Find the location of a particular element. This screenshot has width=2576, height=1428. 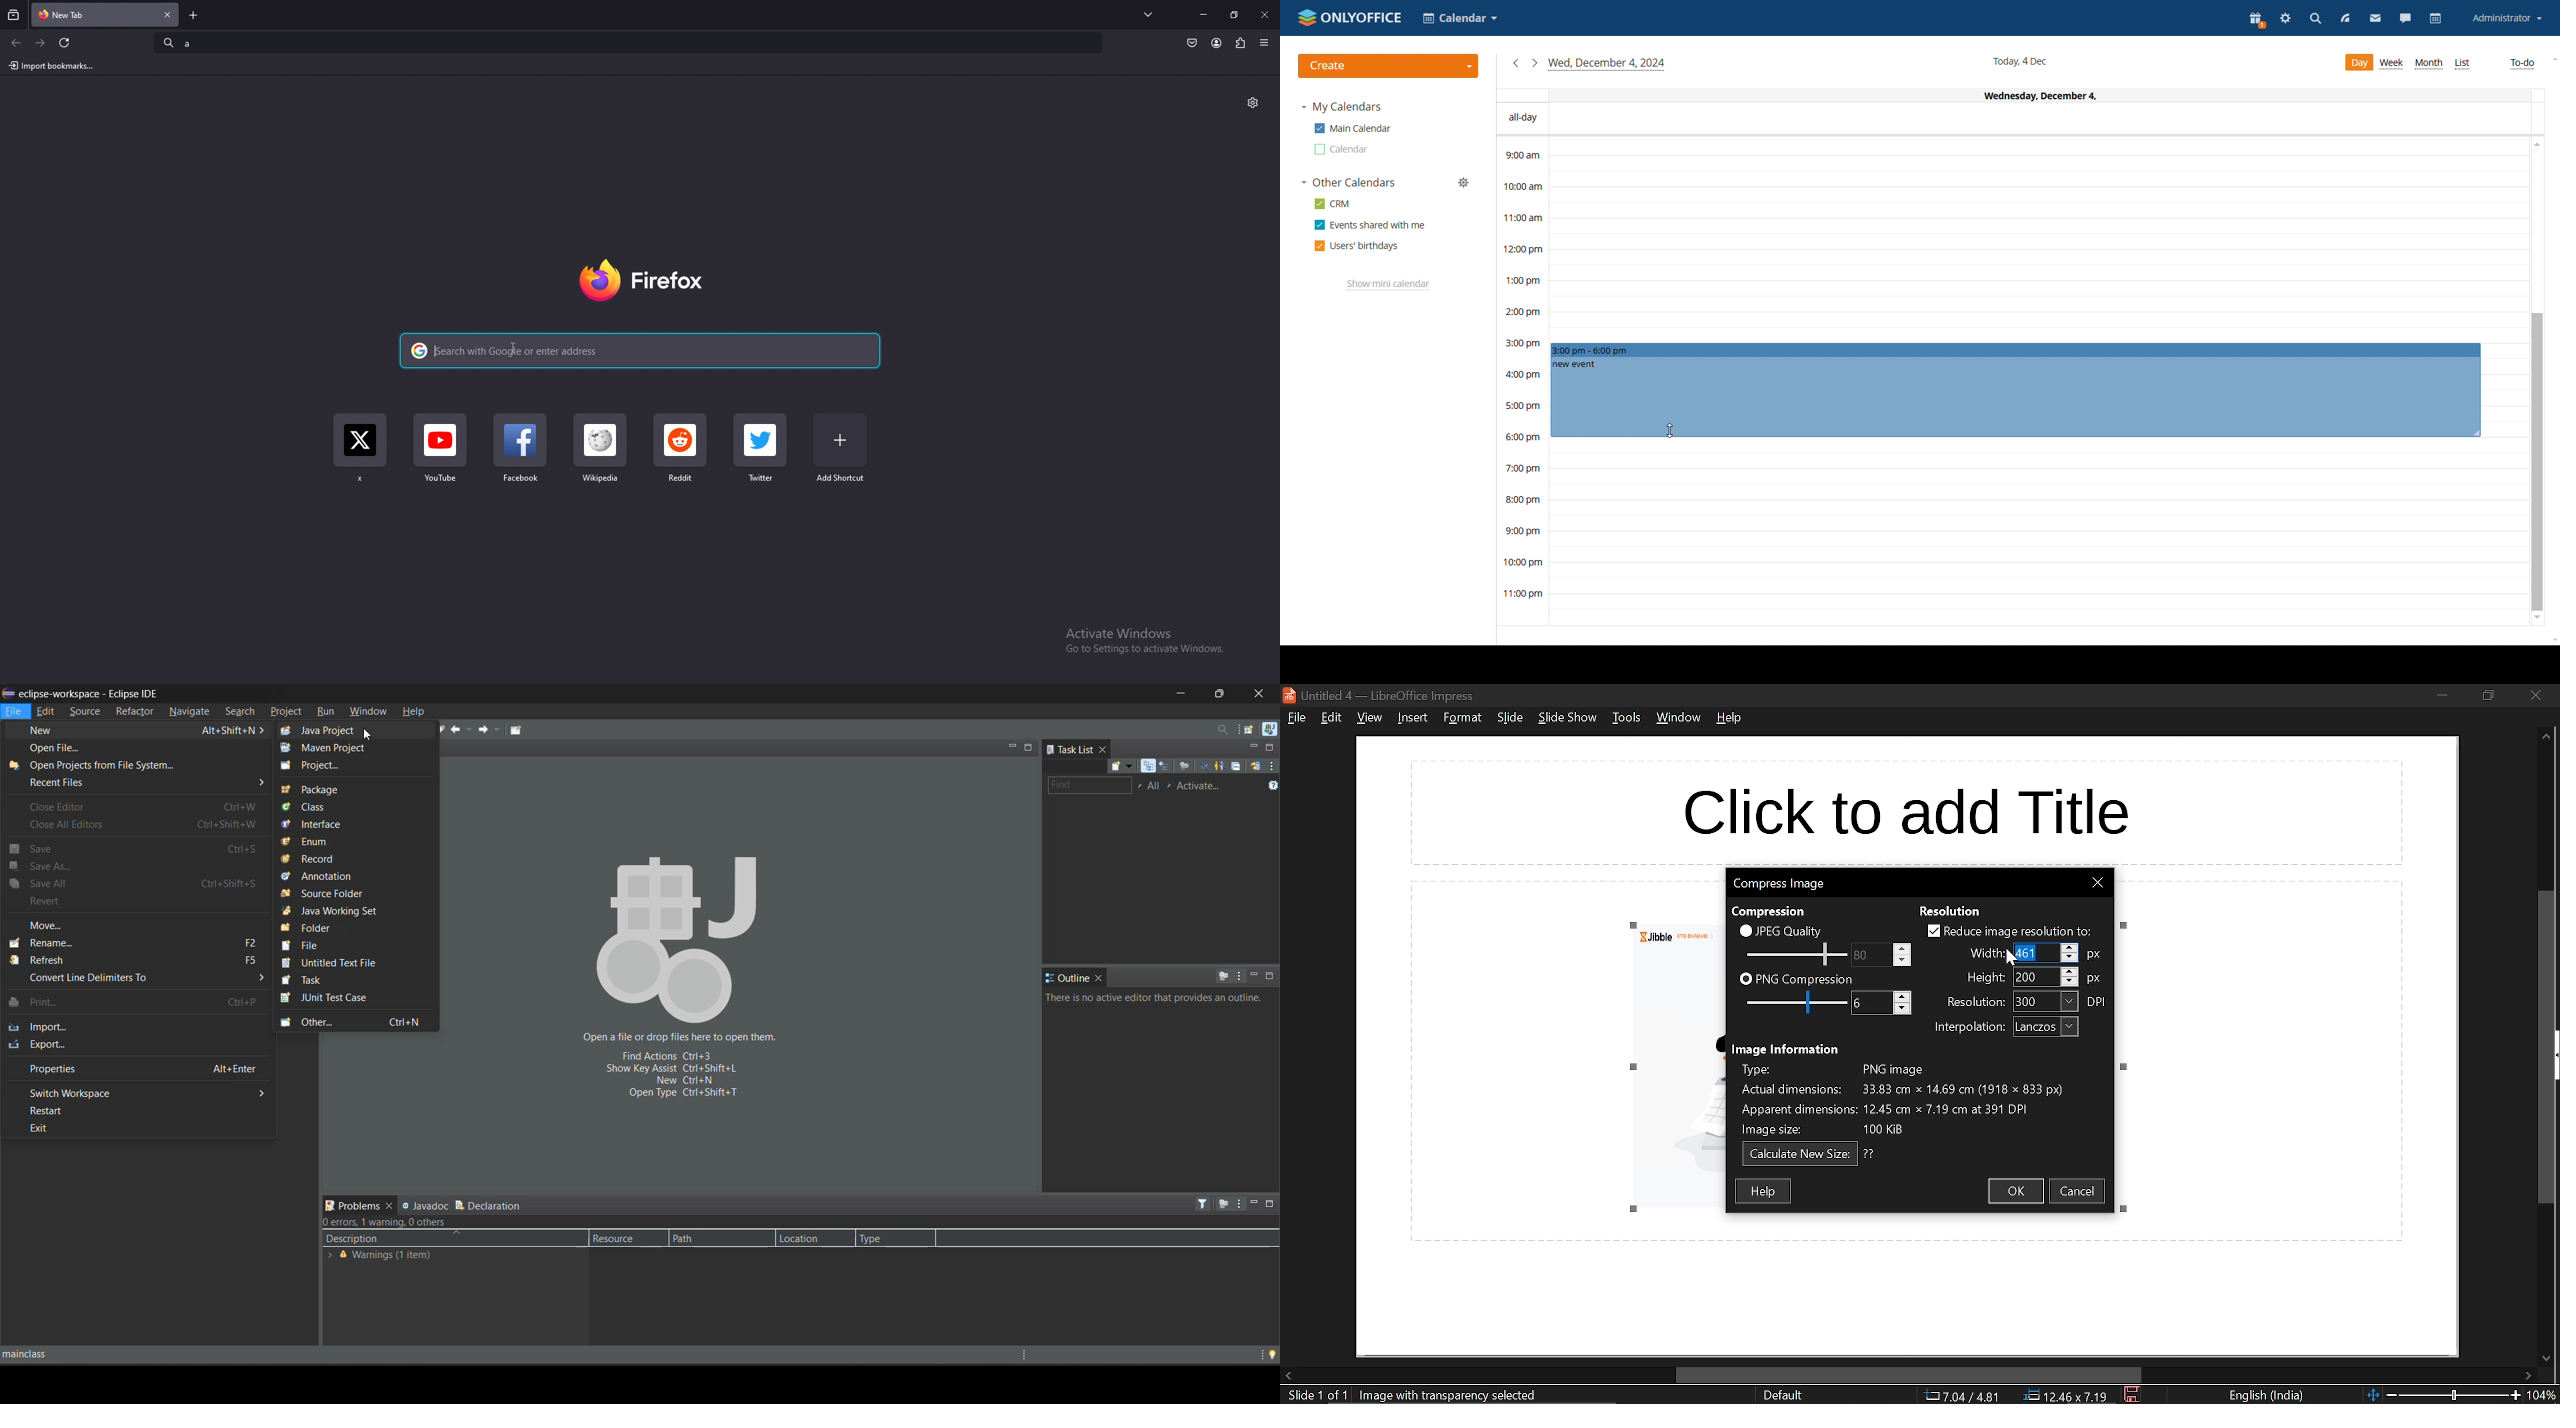

source folder is located at coordinates (327, 893).